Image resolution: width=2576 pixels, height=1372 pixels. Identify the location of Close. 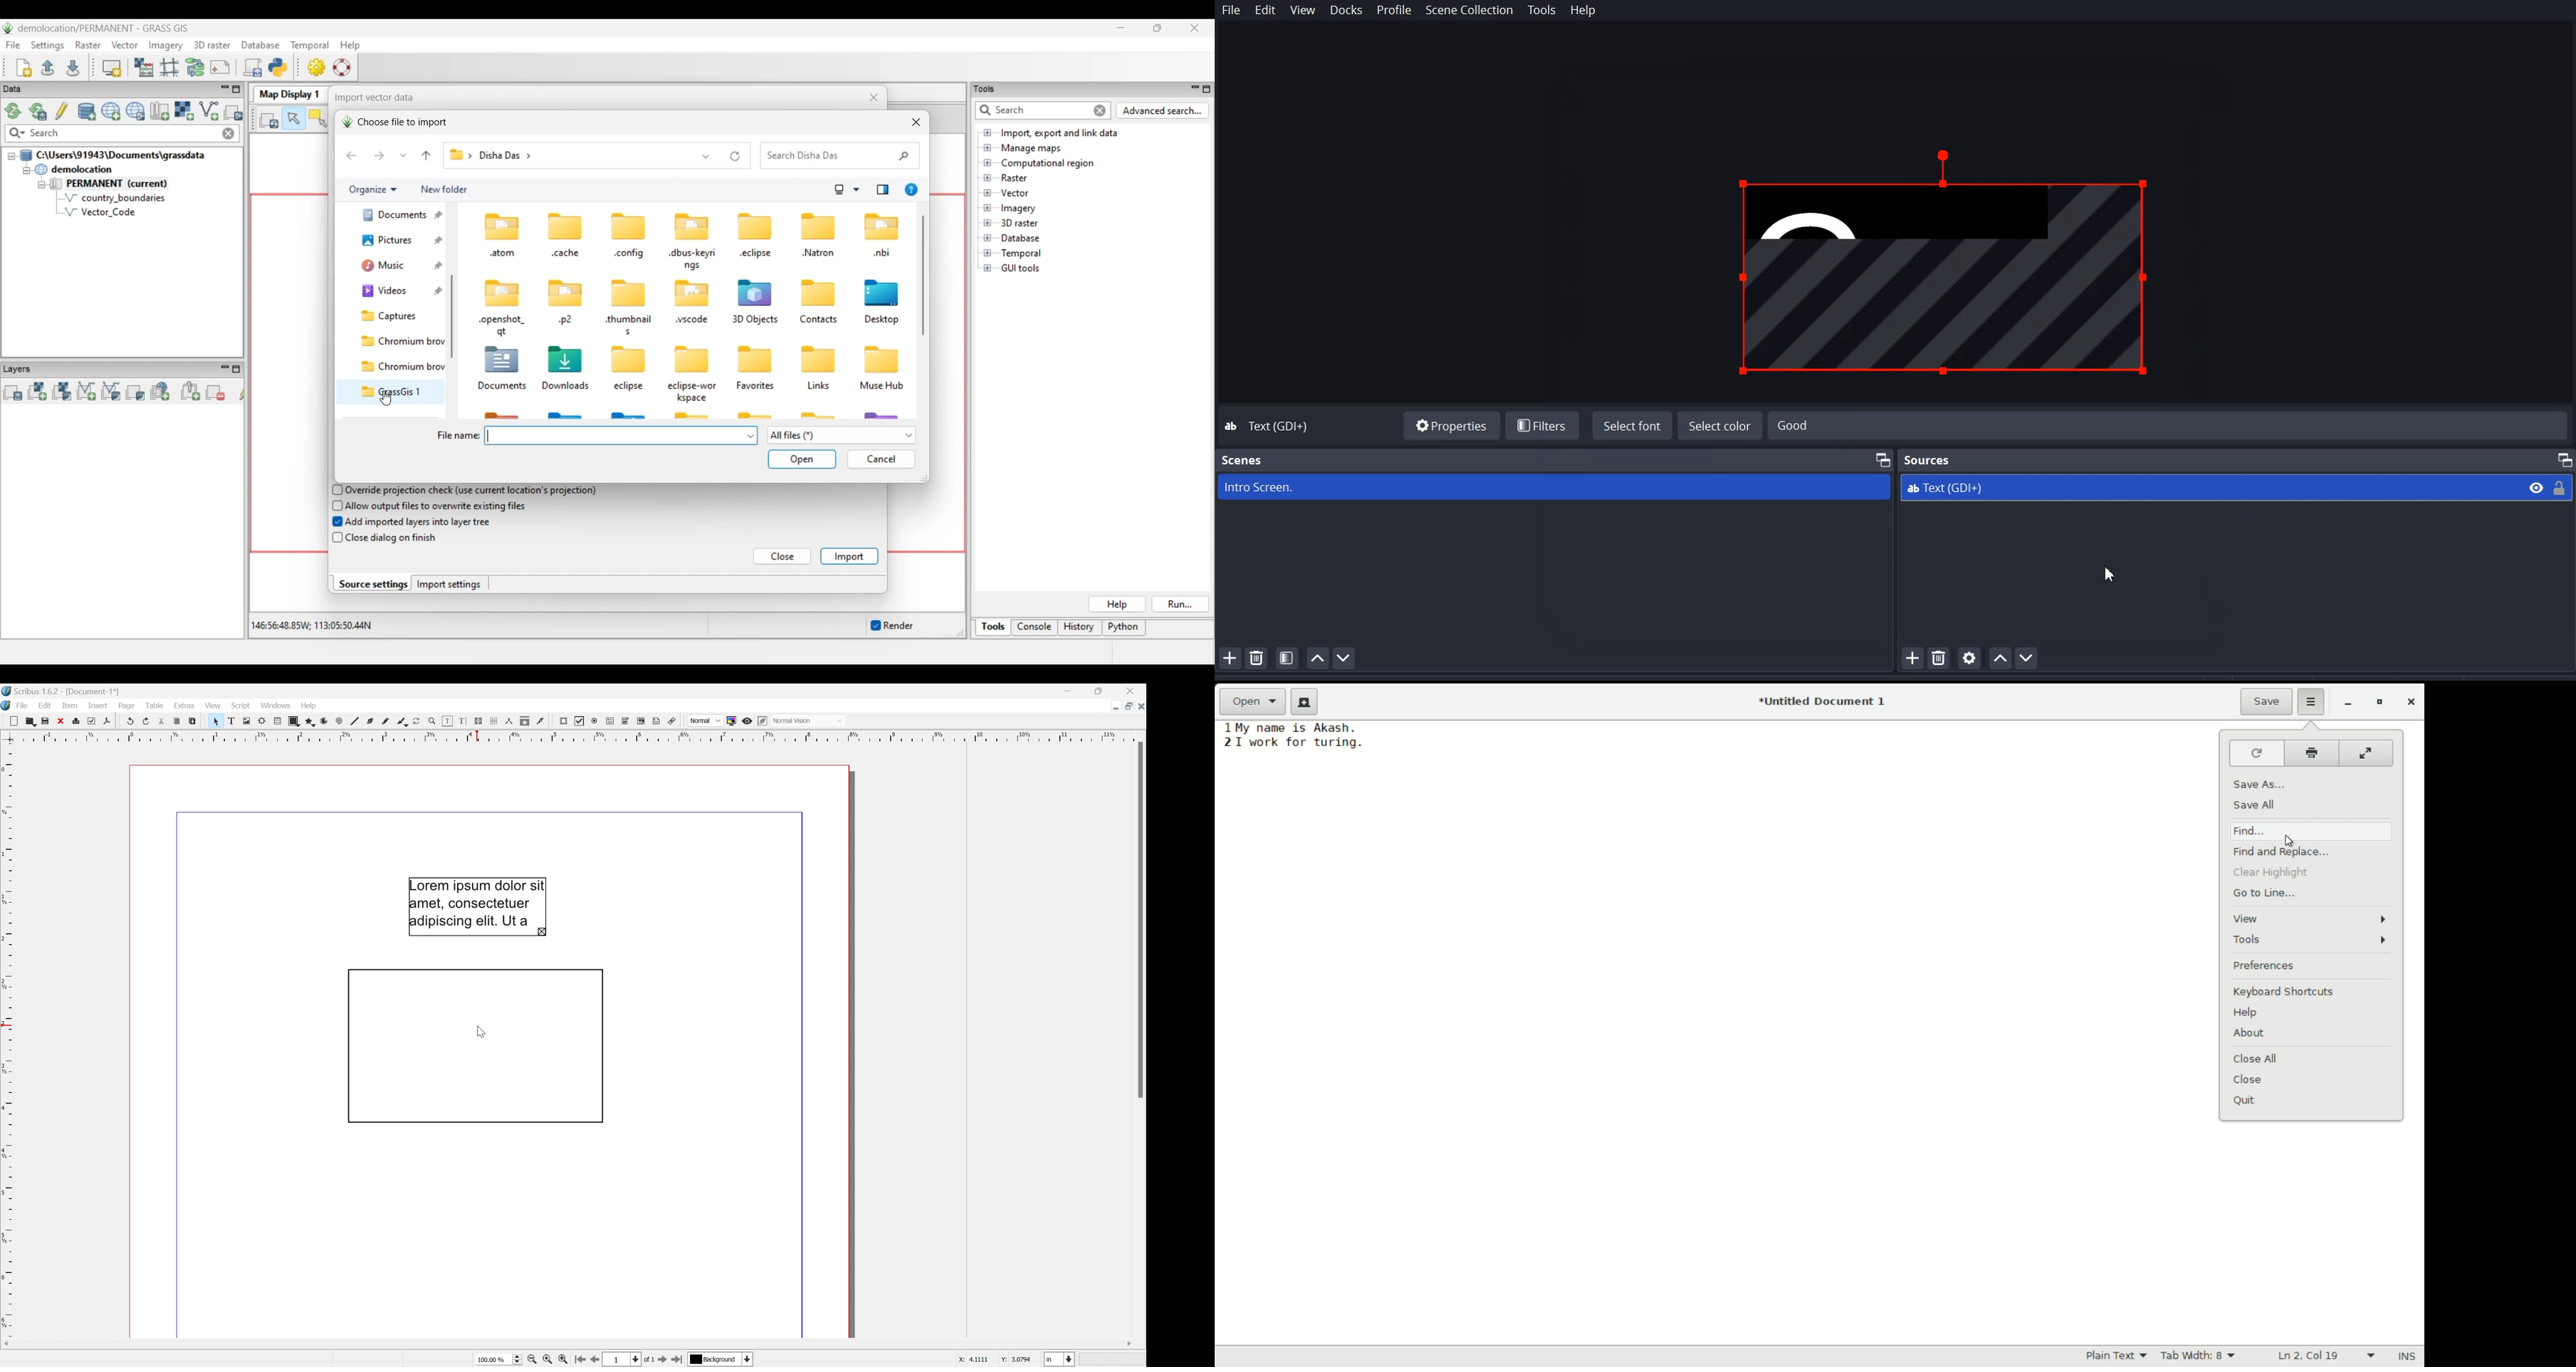
(1132, 690).